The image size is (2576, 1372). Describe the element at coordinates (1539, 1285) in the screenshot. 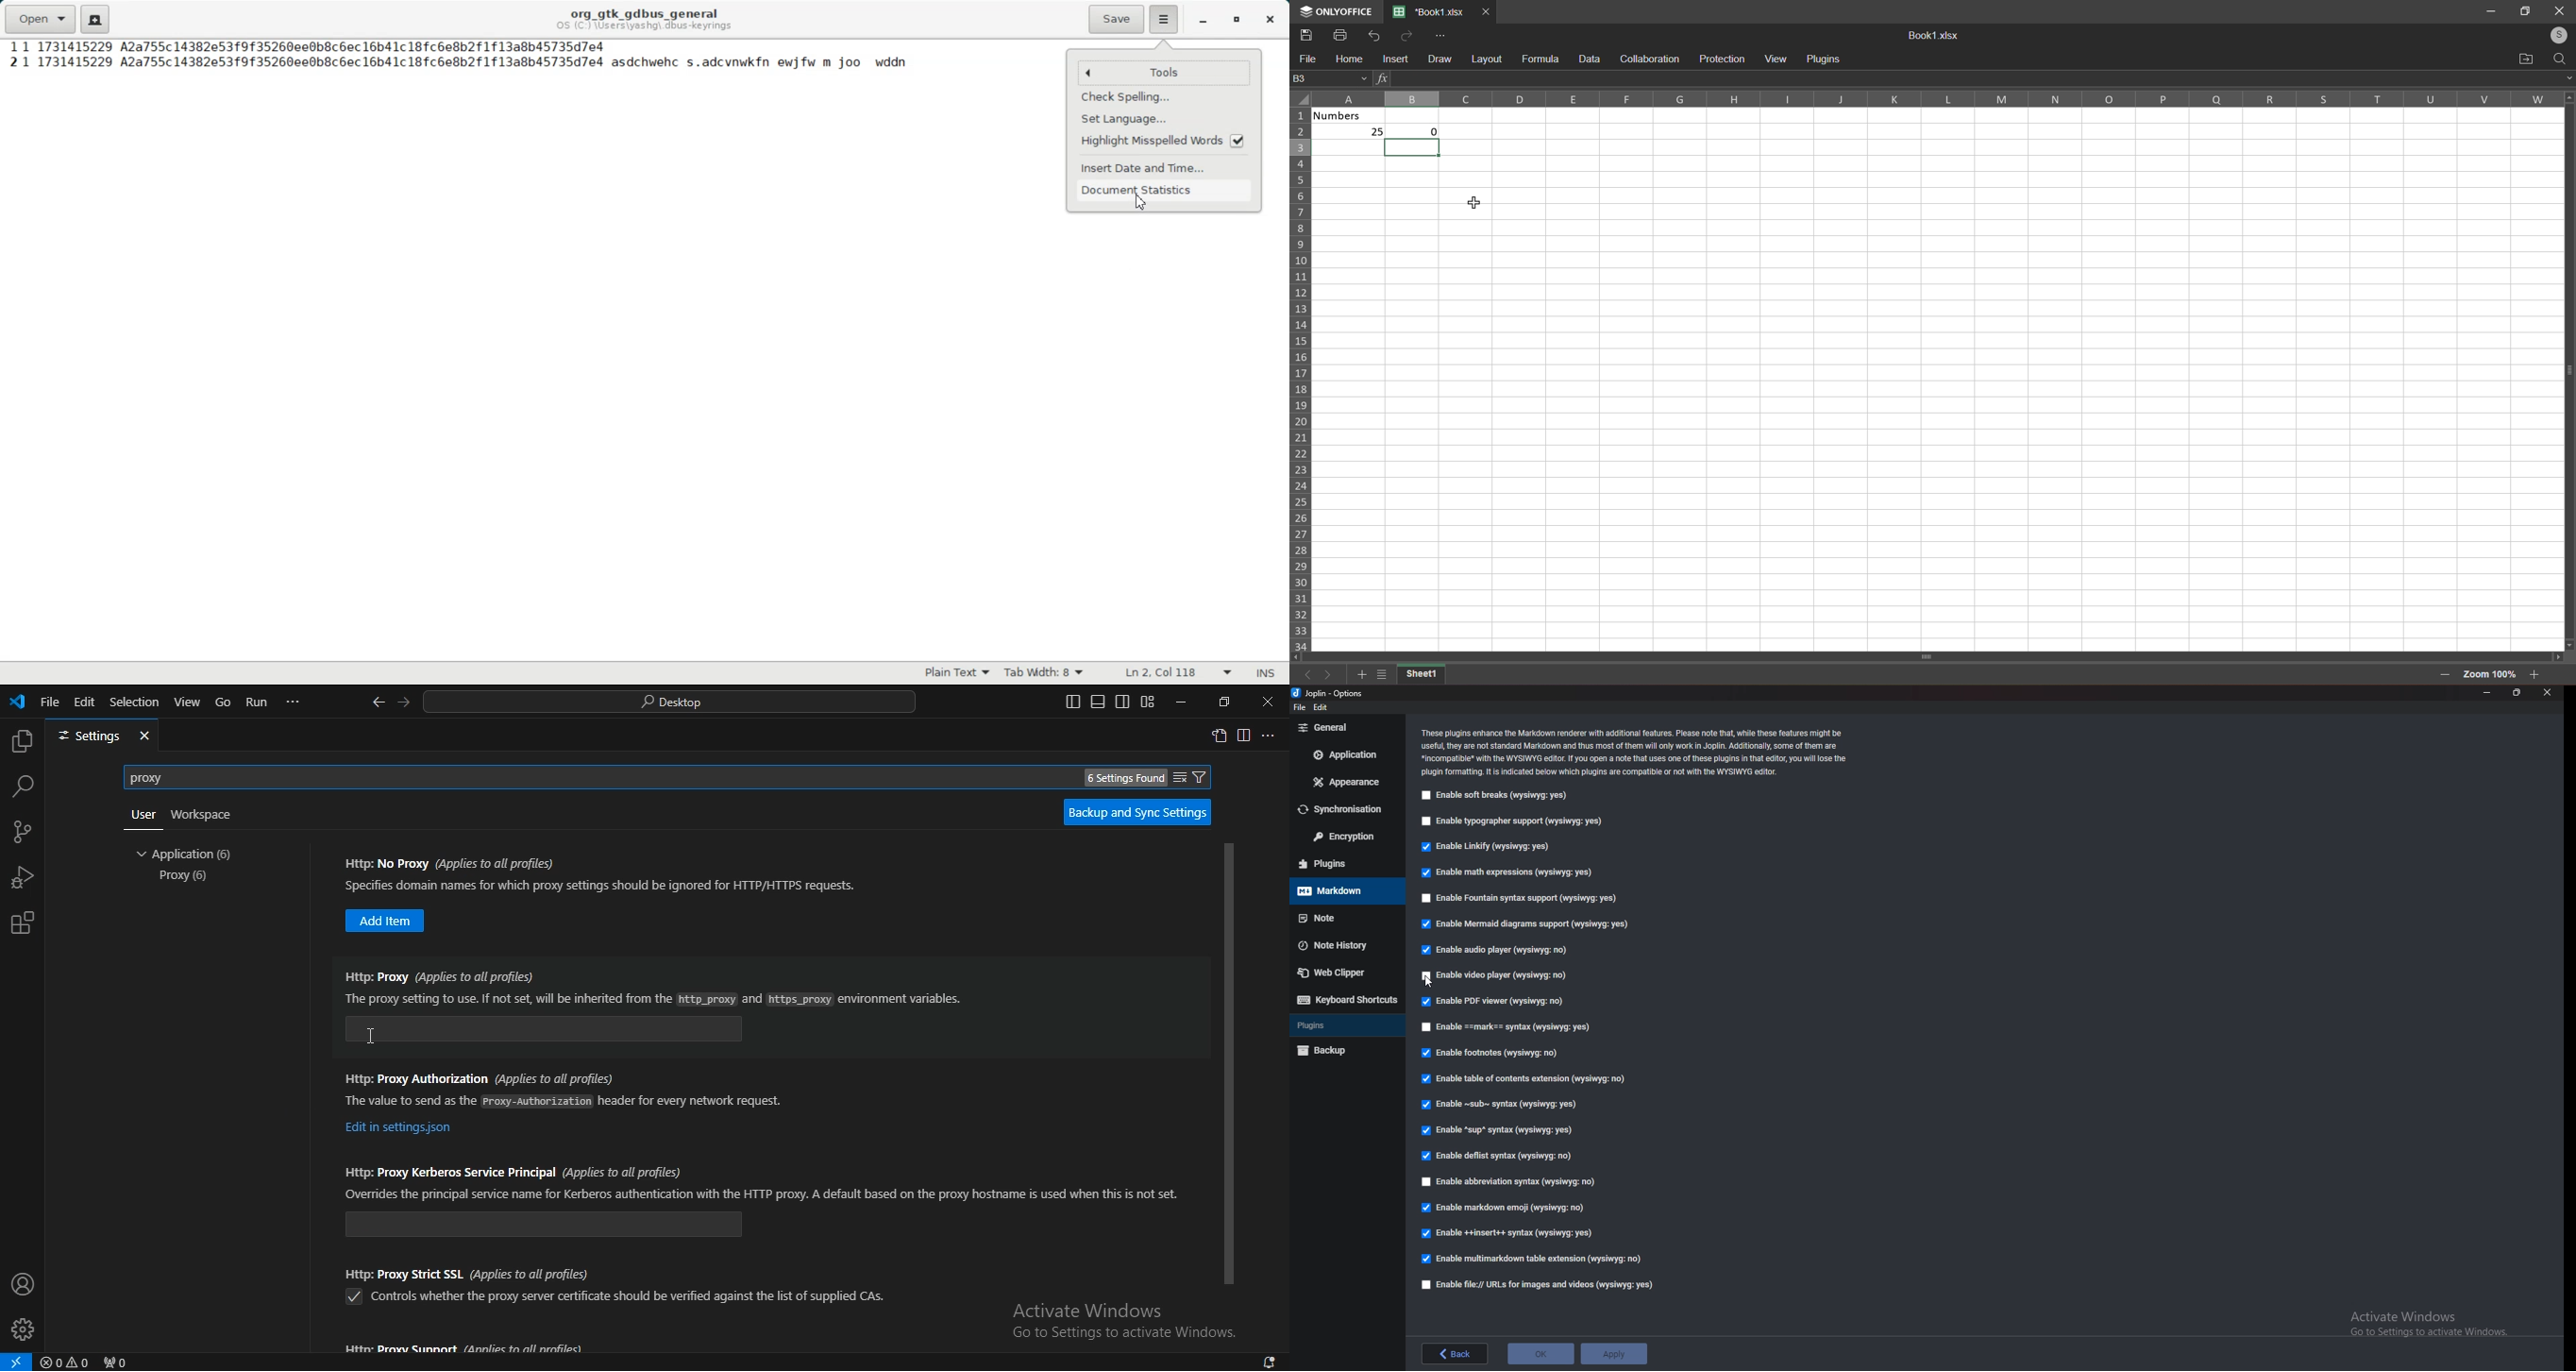

I see `Enable file urls for images and videos` at that location.